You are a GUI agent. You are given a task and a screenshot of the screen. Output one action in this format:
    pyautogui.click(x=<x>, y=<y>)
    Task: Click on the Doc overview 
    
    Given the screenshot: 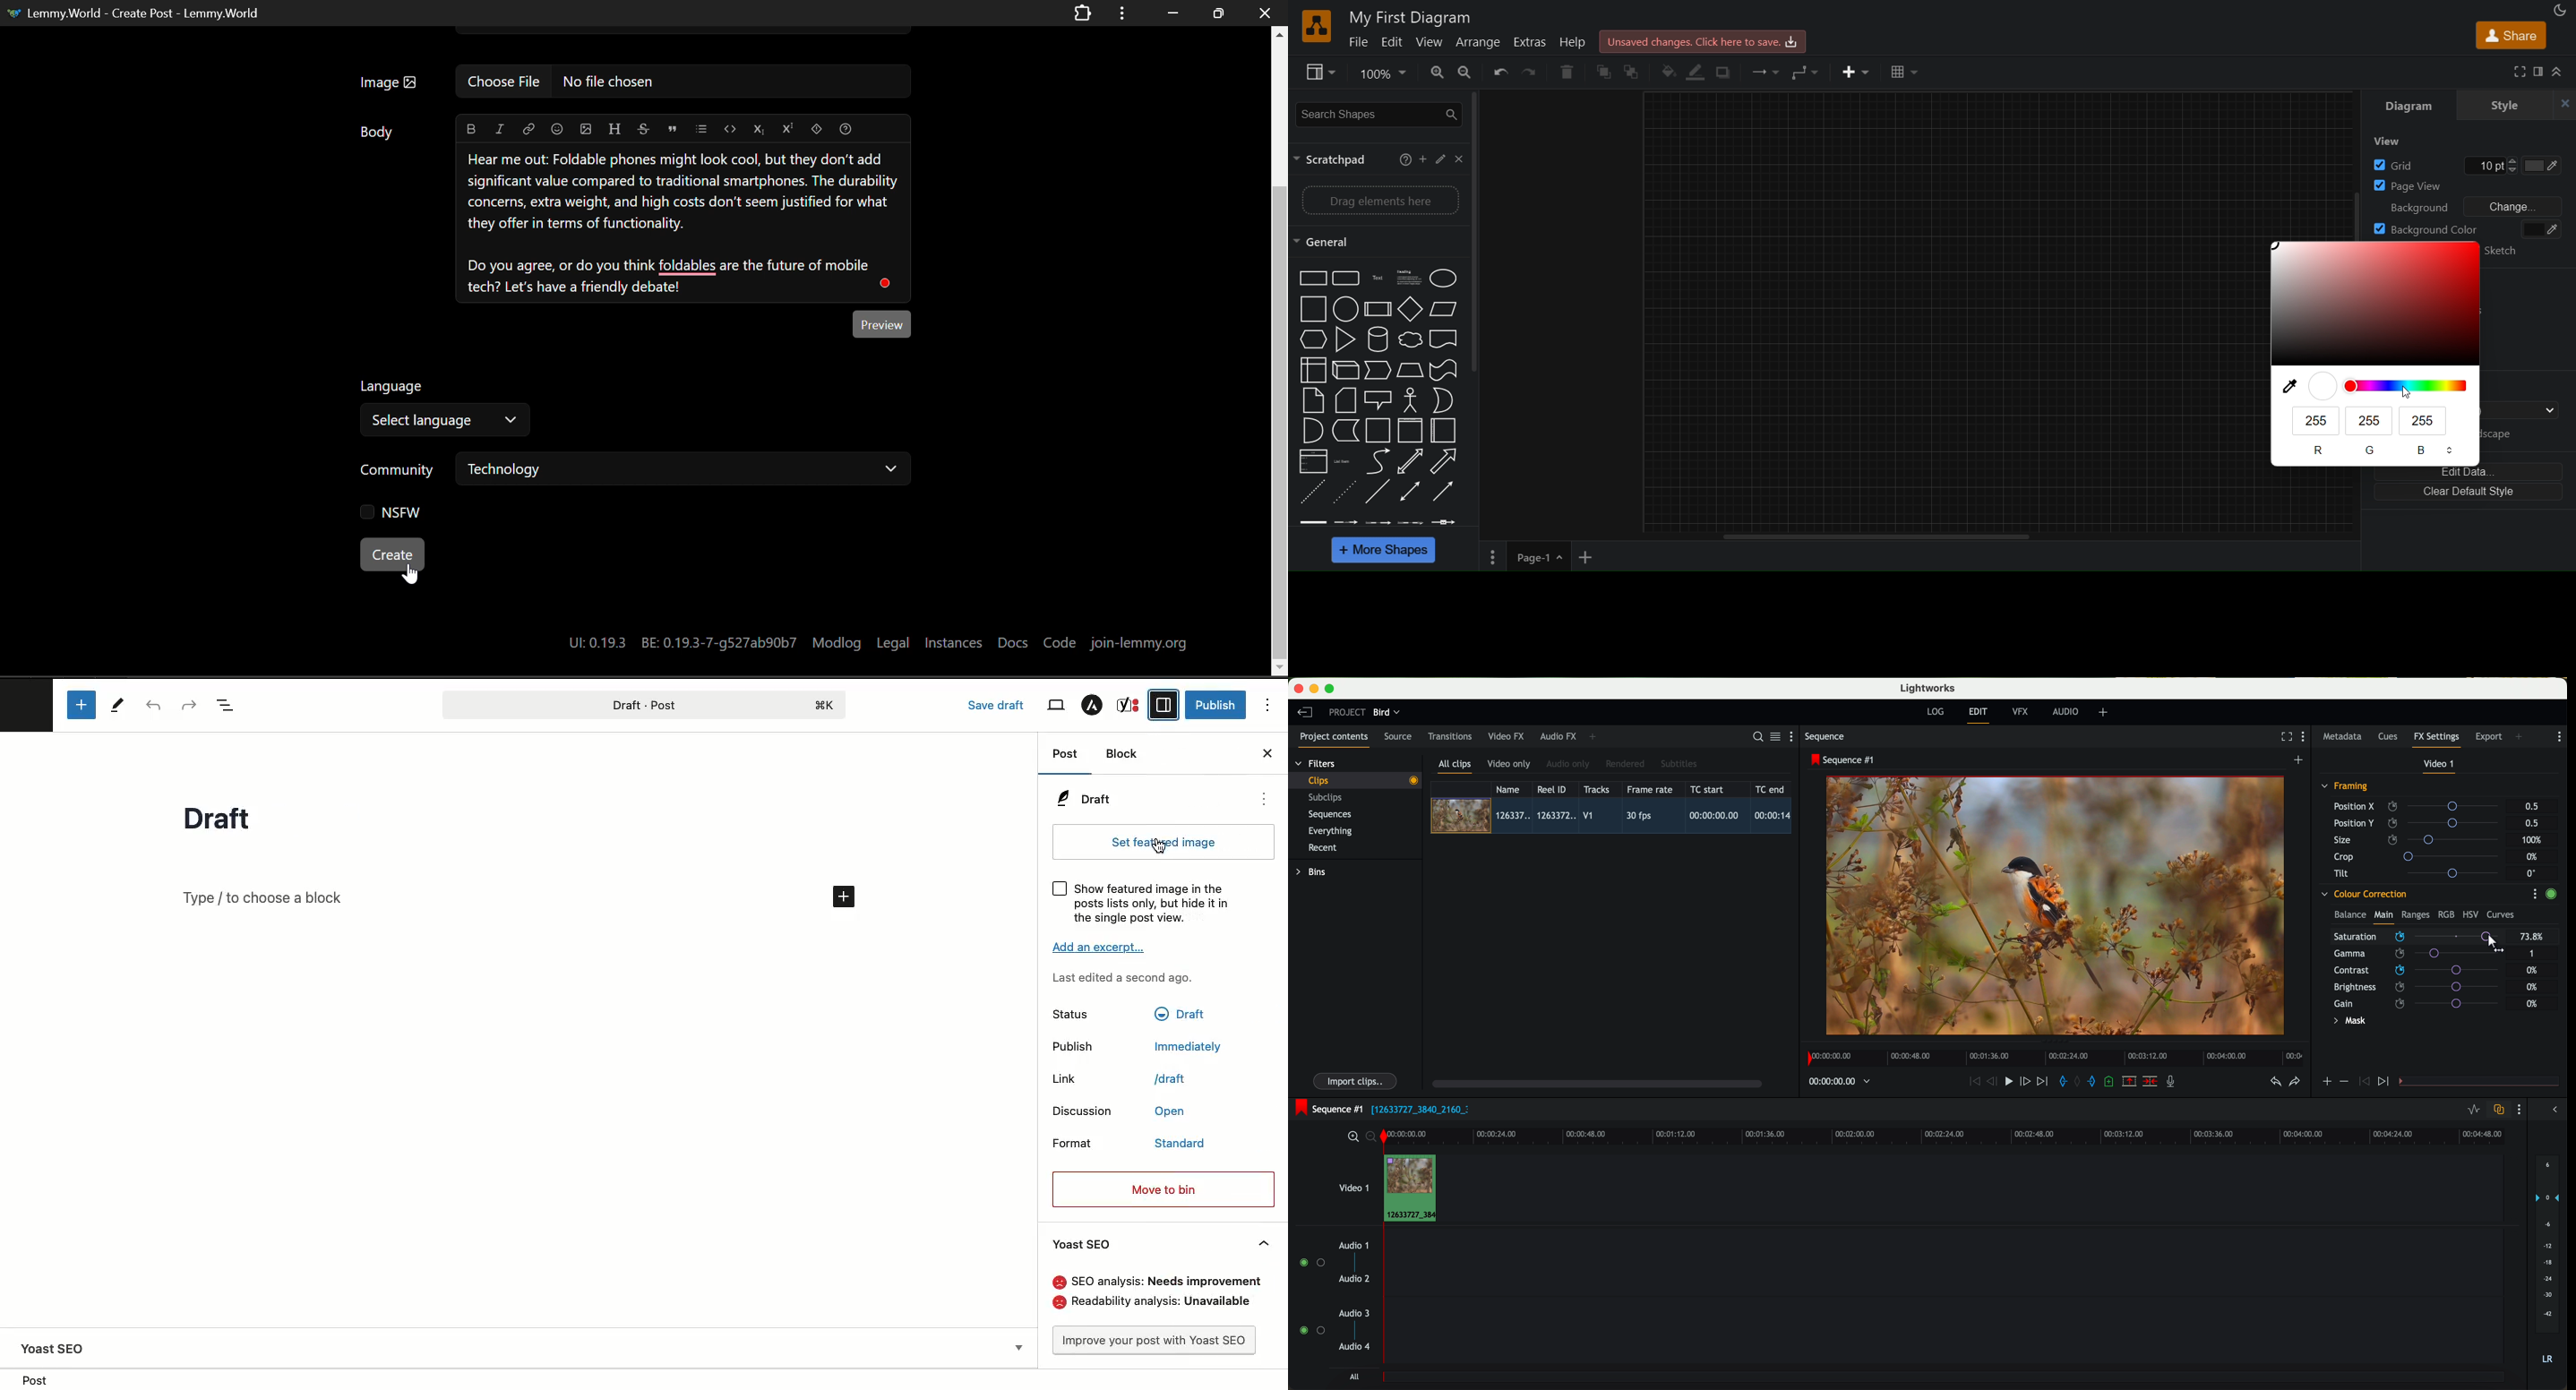 What is the action you would take?
    pyautogui.click(x=230, y=705)
    